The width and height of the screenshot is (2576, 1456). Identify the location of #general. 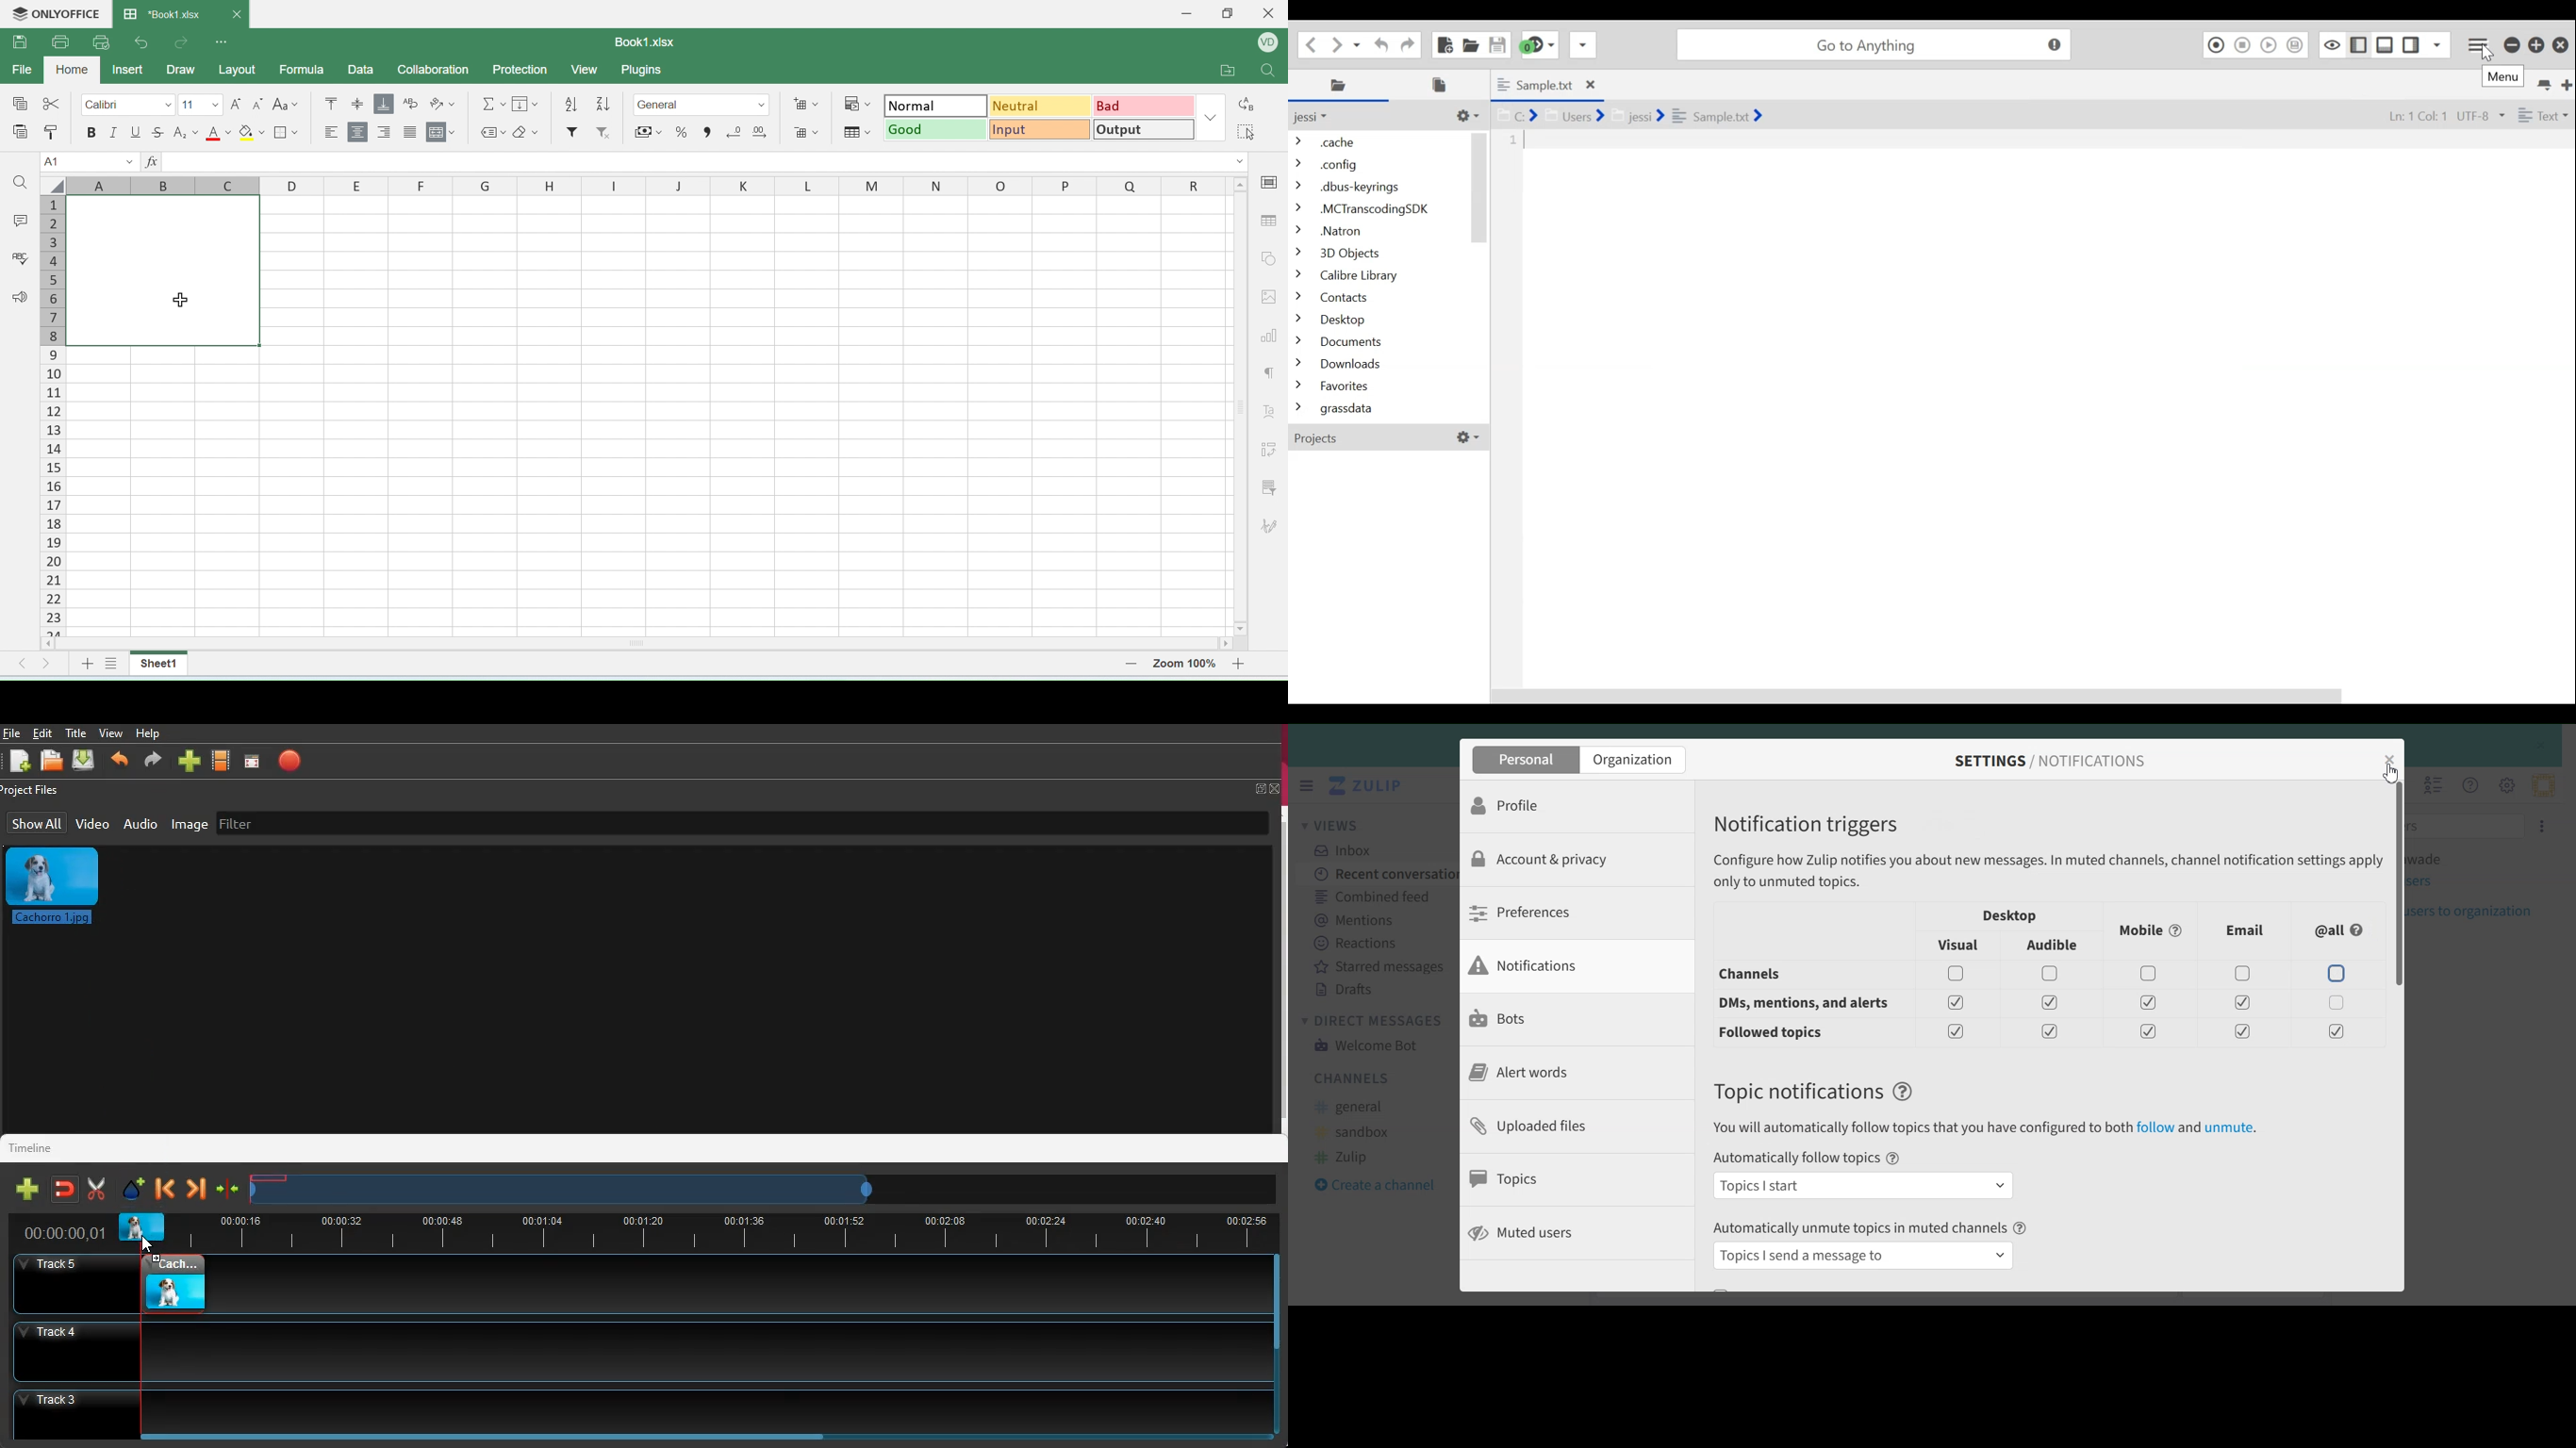
(1356, 1108).